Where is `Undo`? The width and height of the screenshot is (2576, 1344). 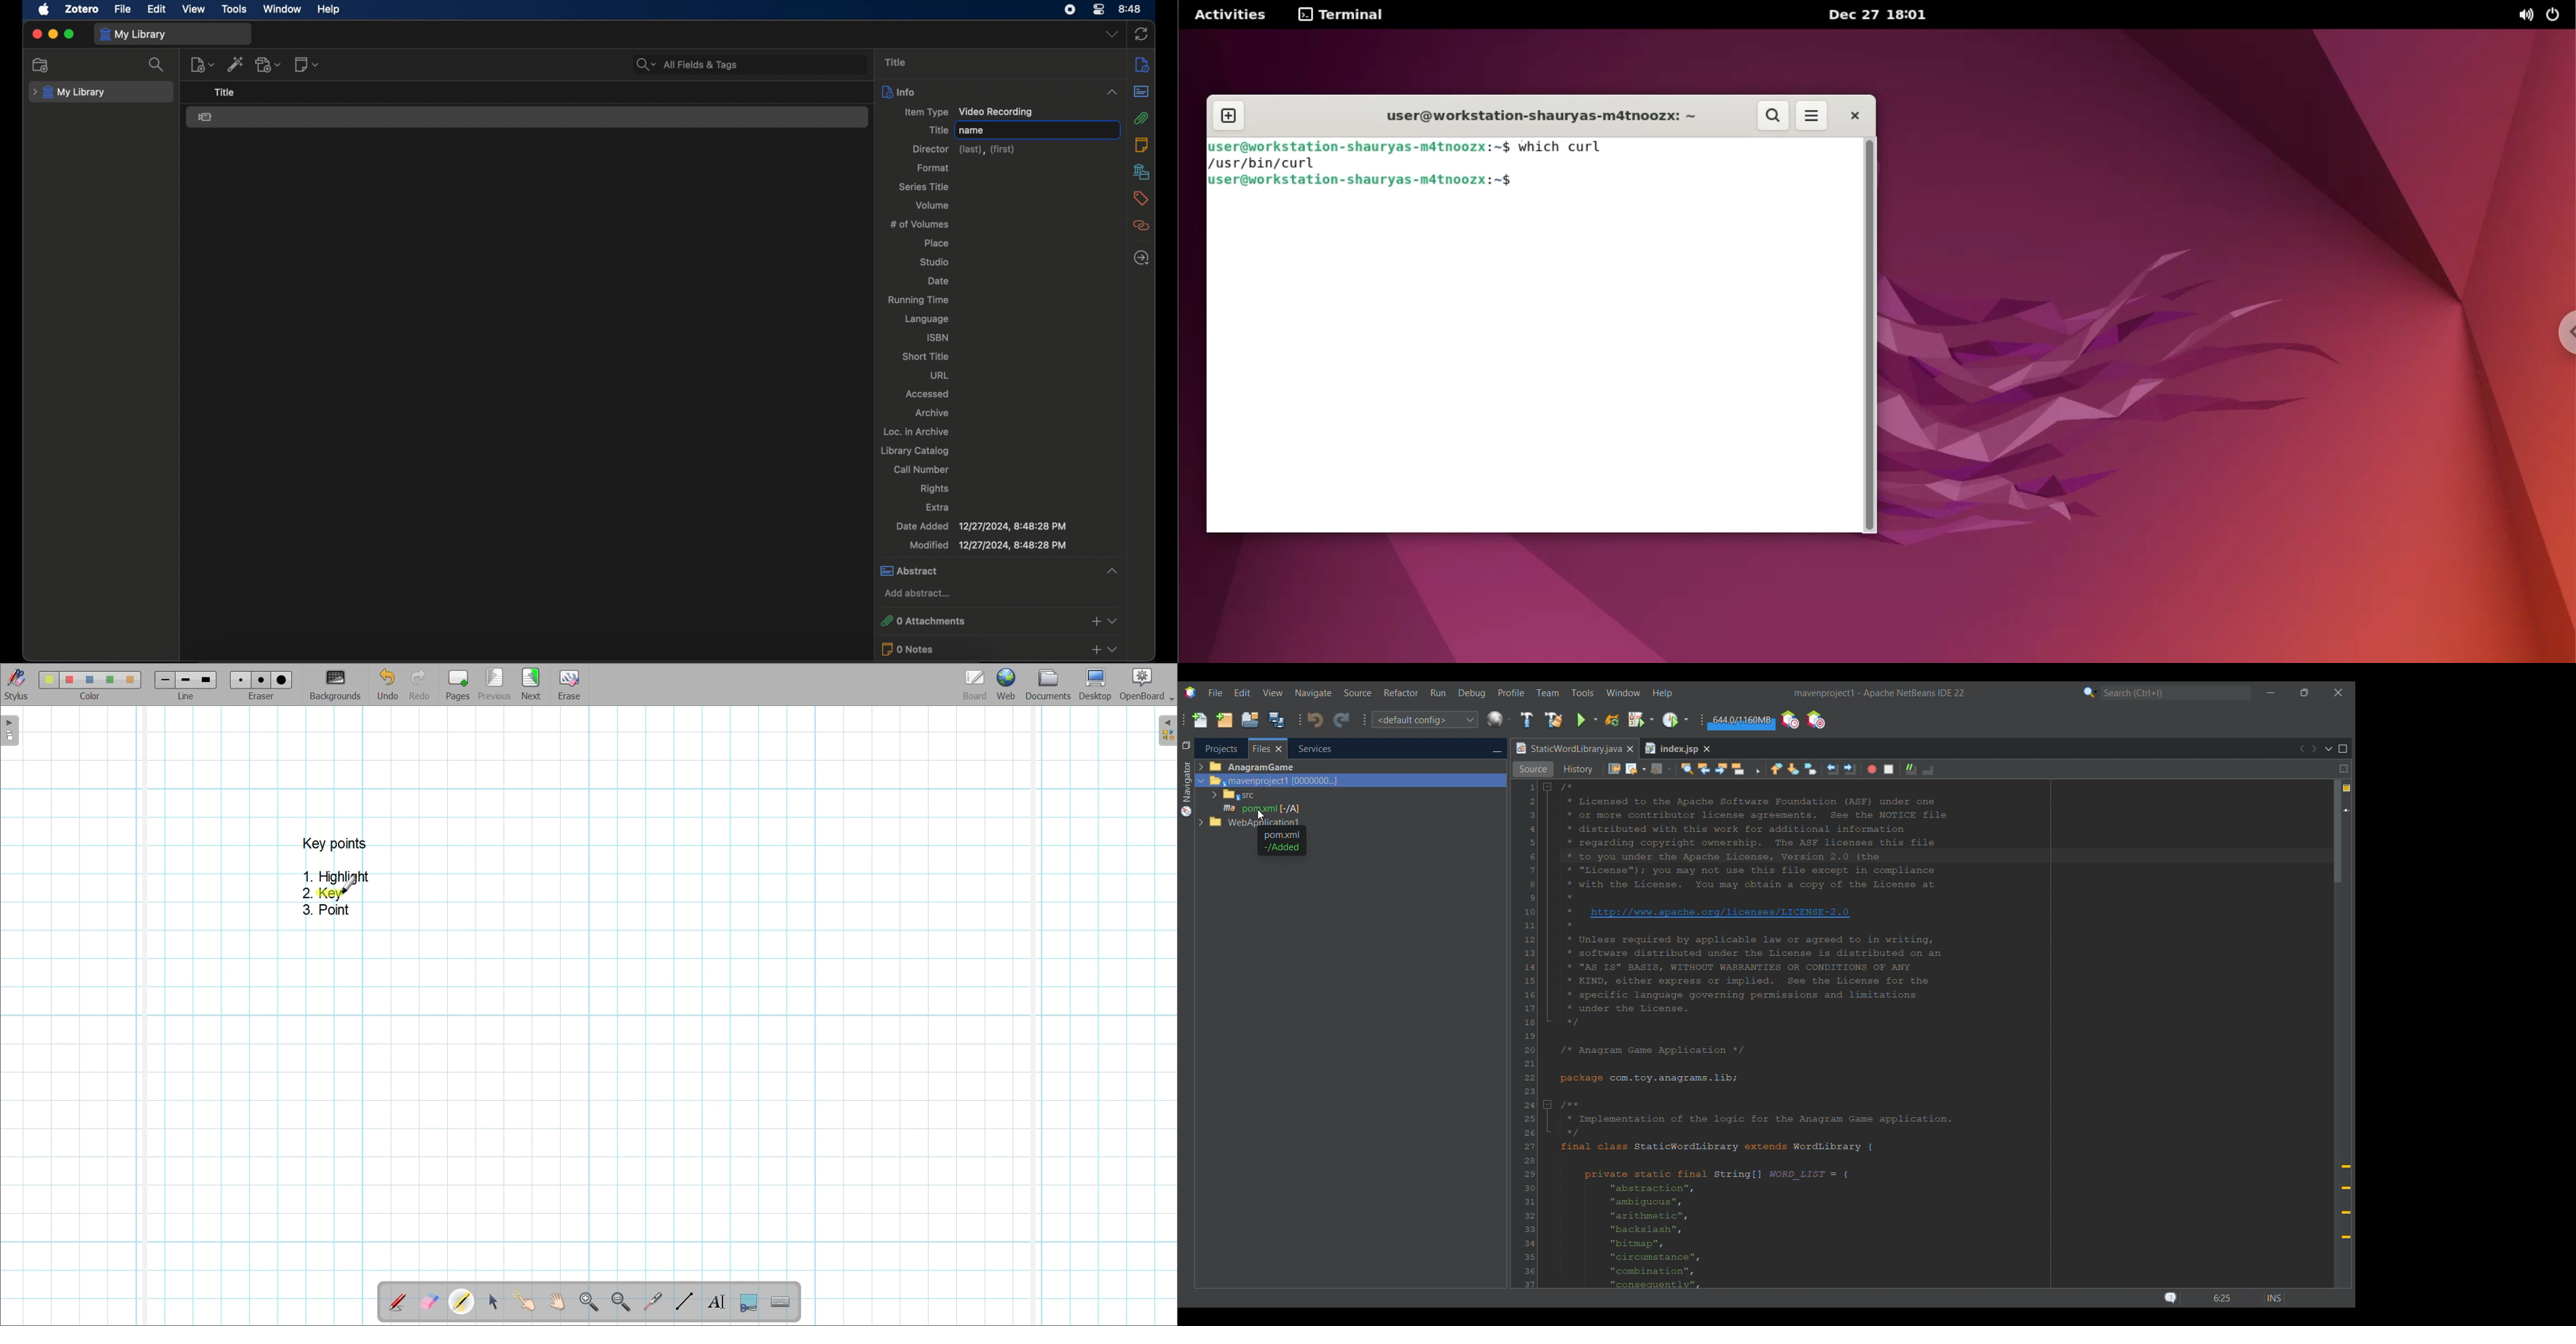 Undo is located at coordinates (388, 684).